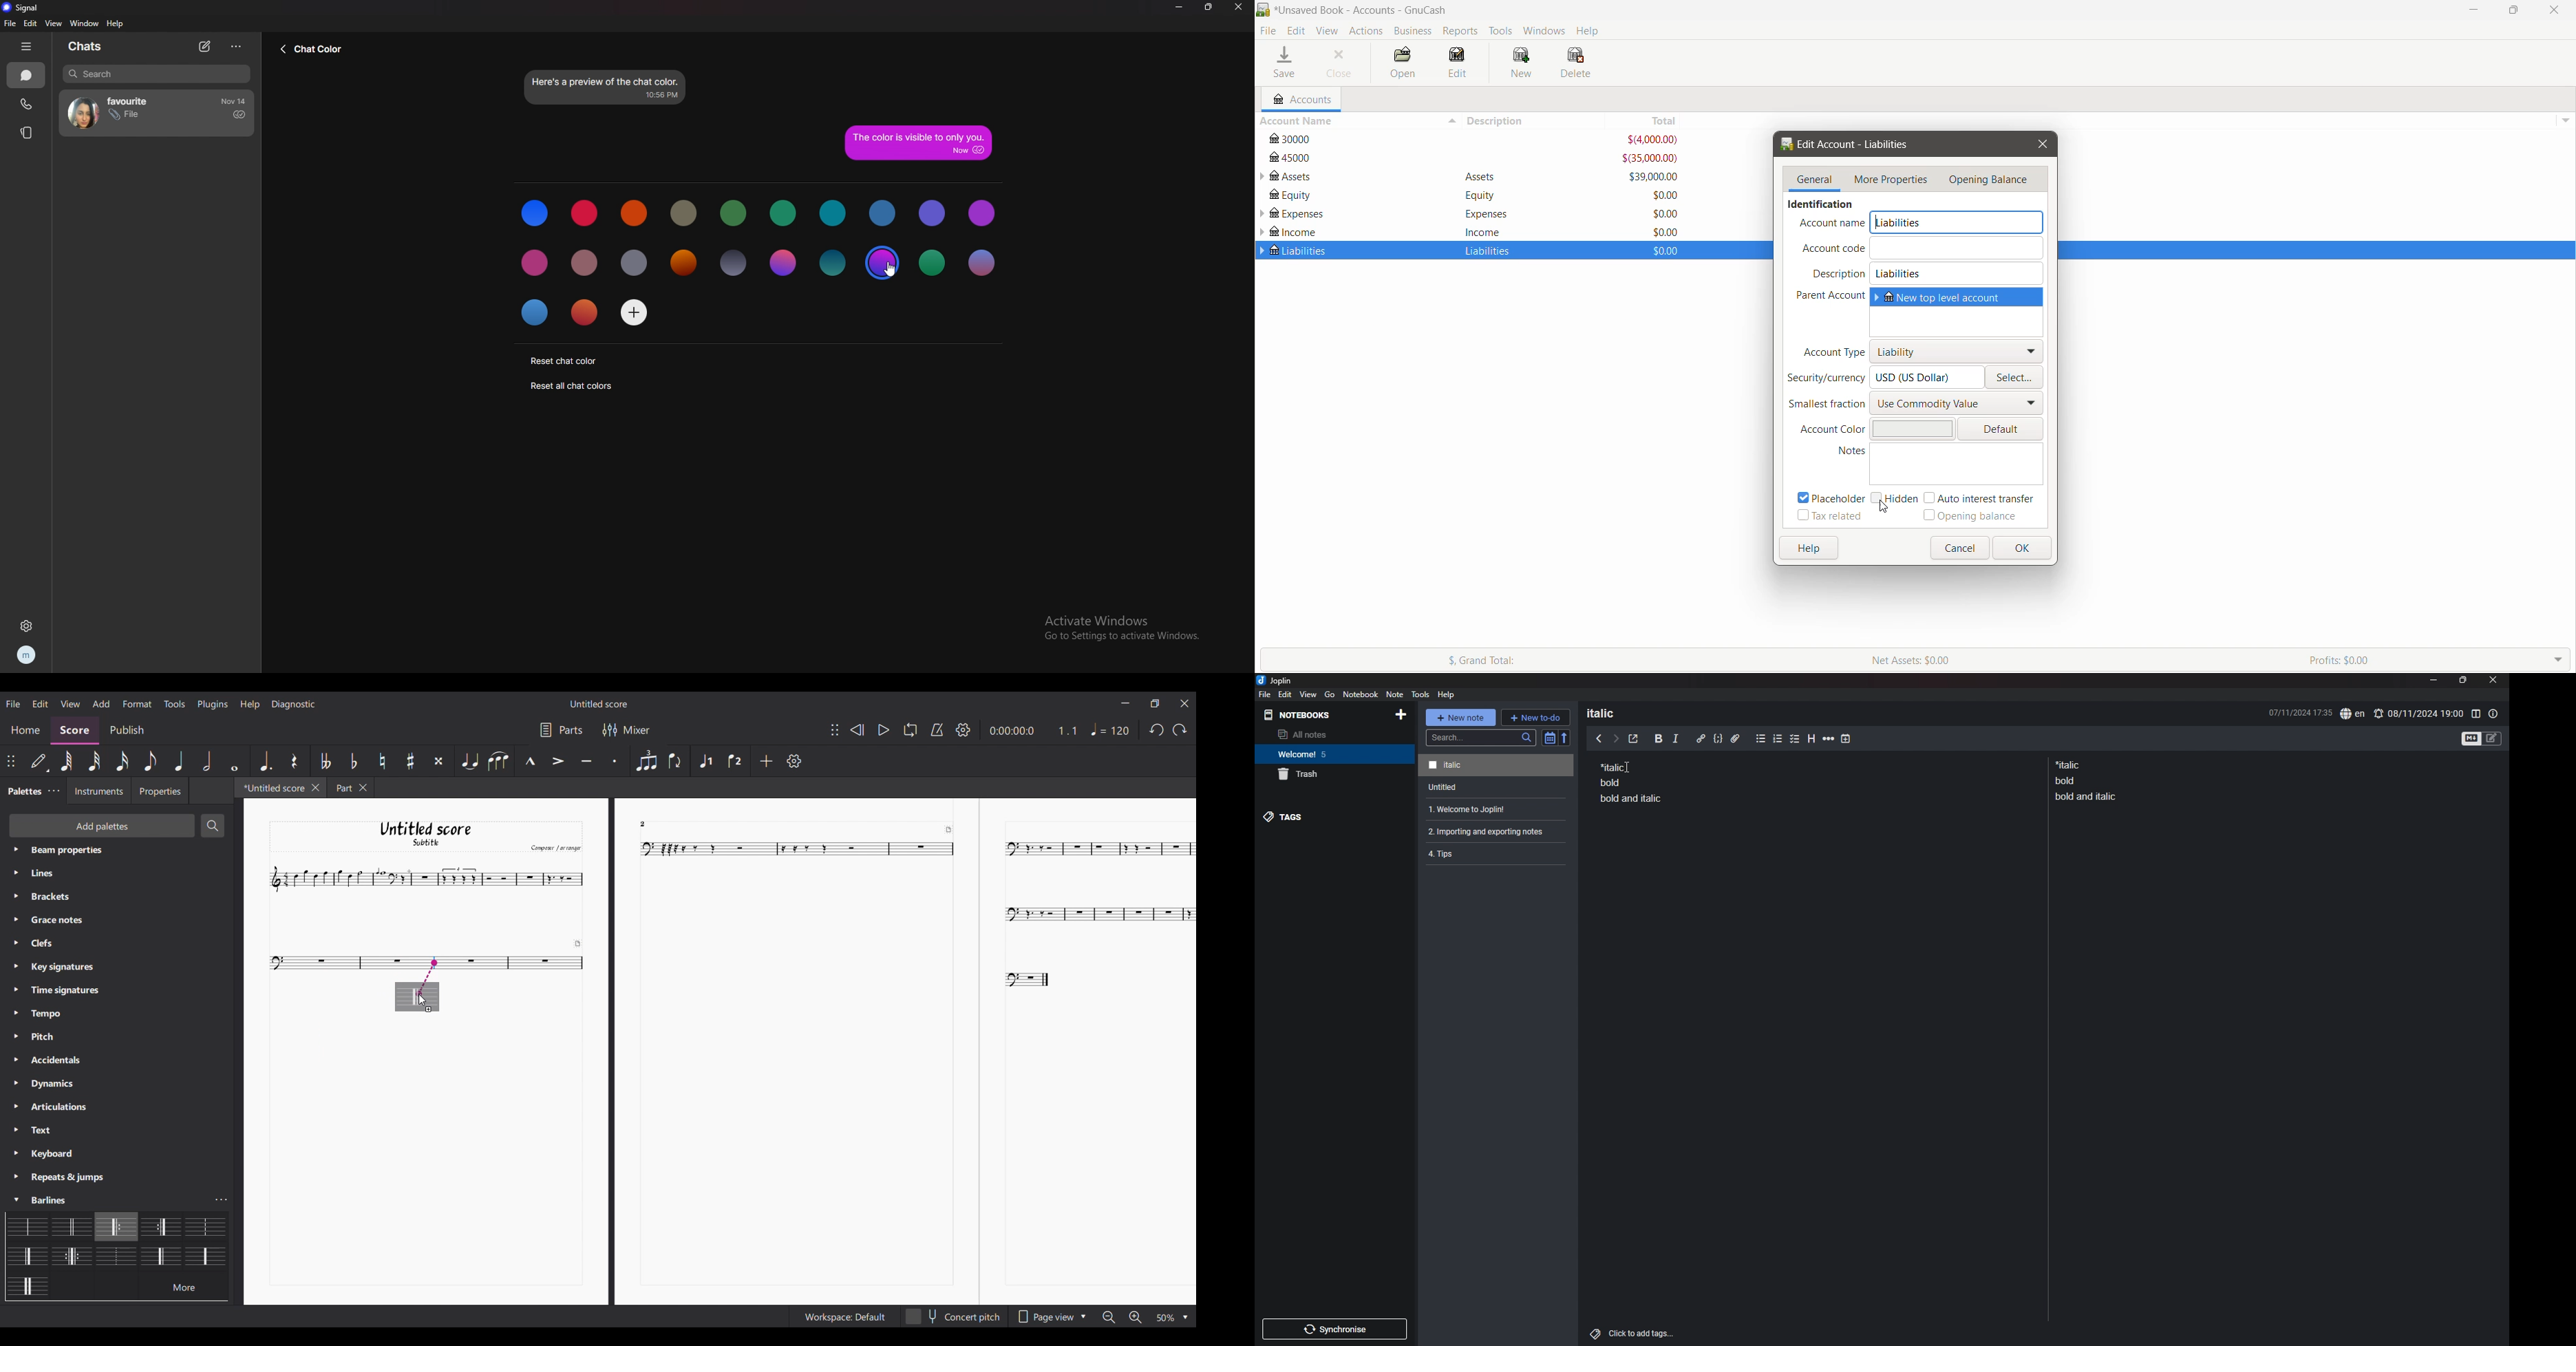  What do you see at coordinates (918, 142) in the screenshot?
I see `preview text` at bounding box center [918, 142].